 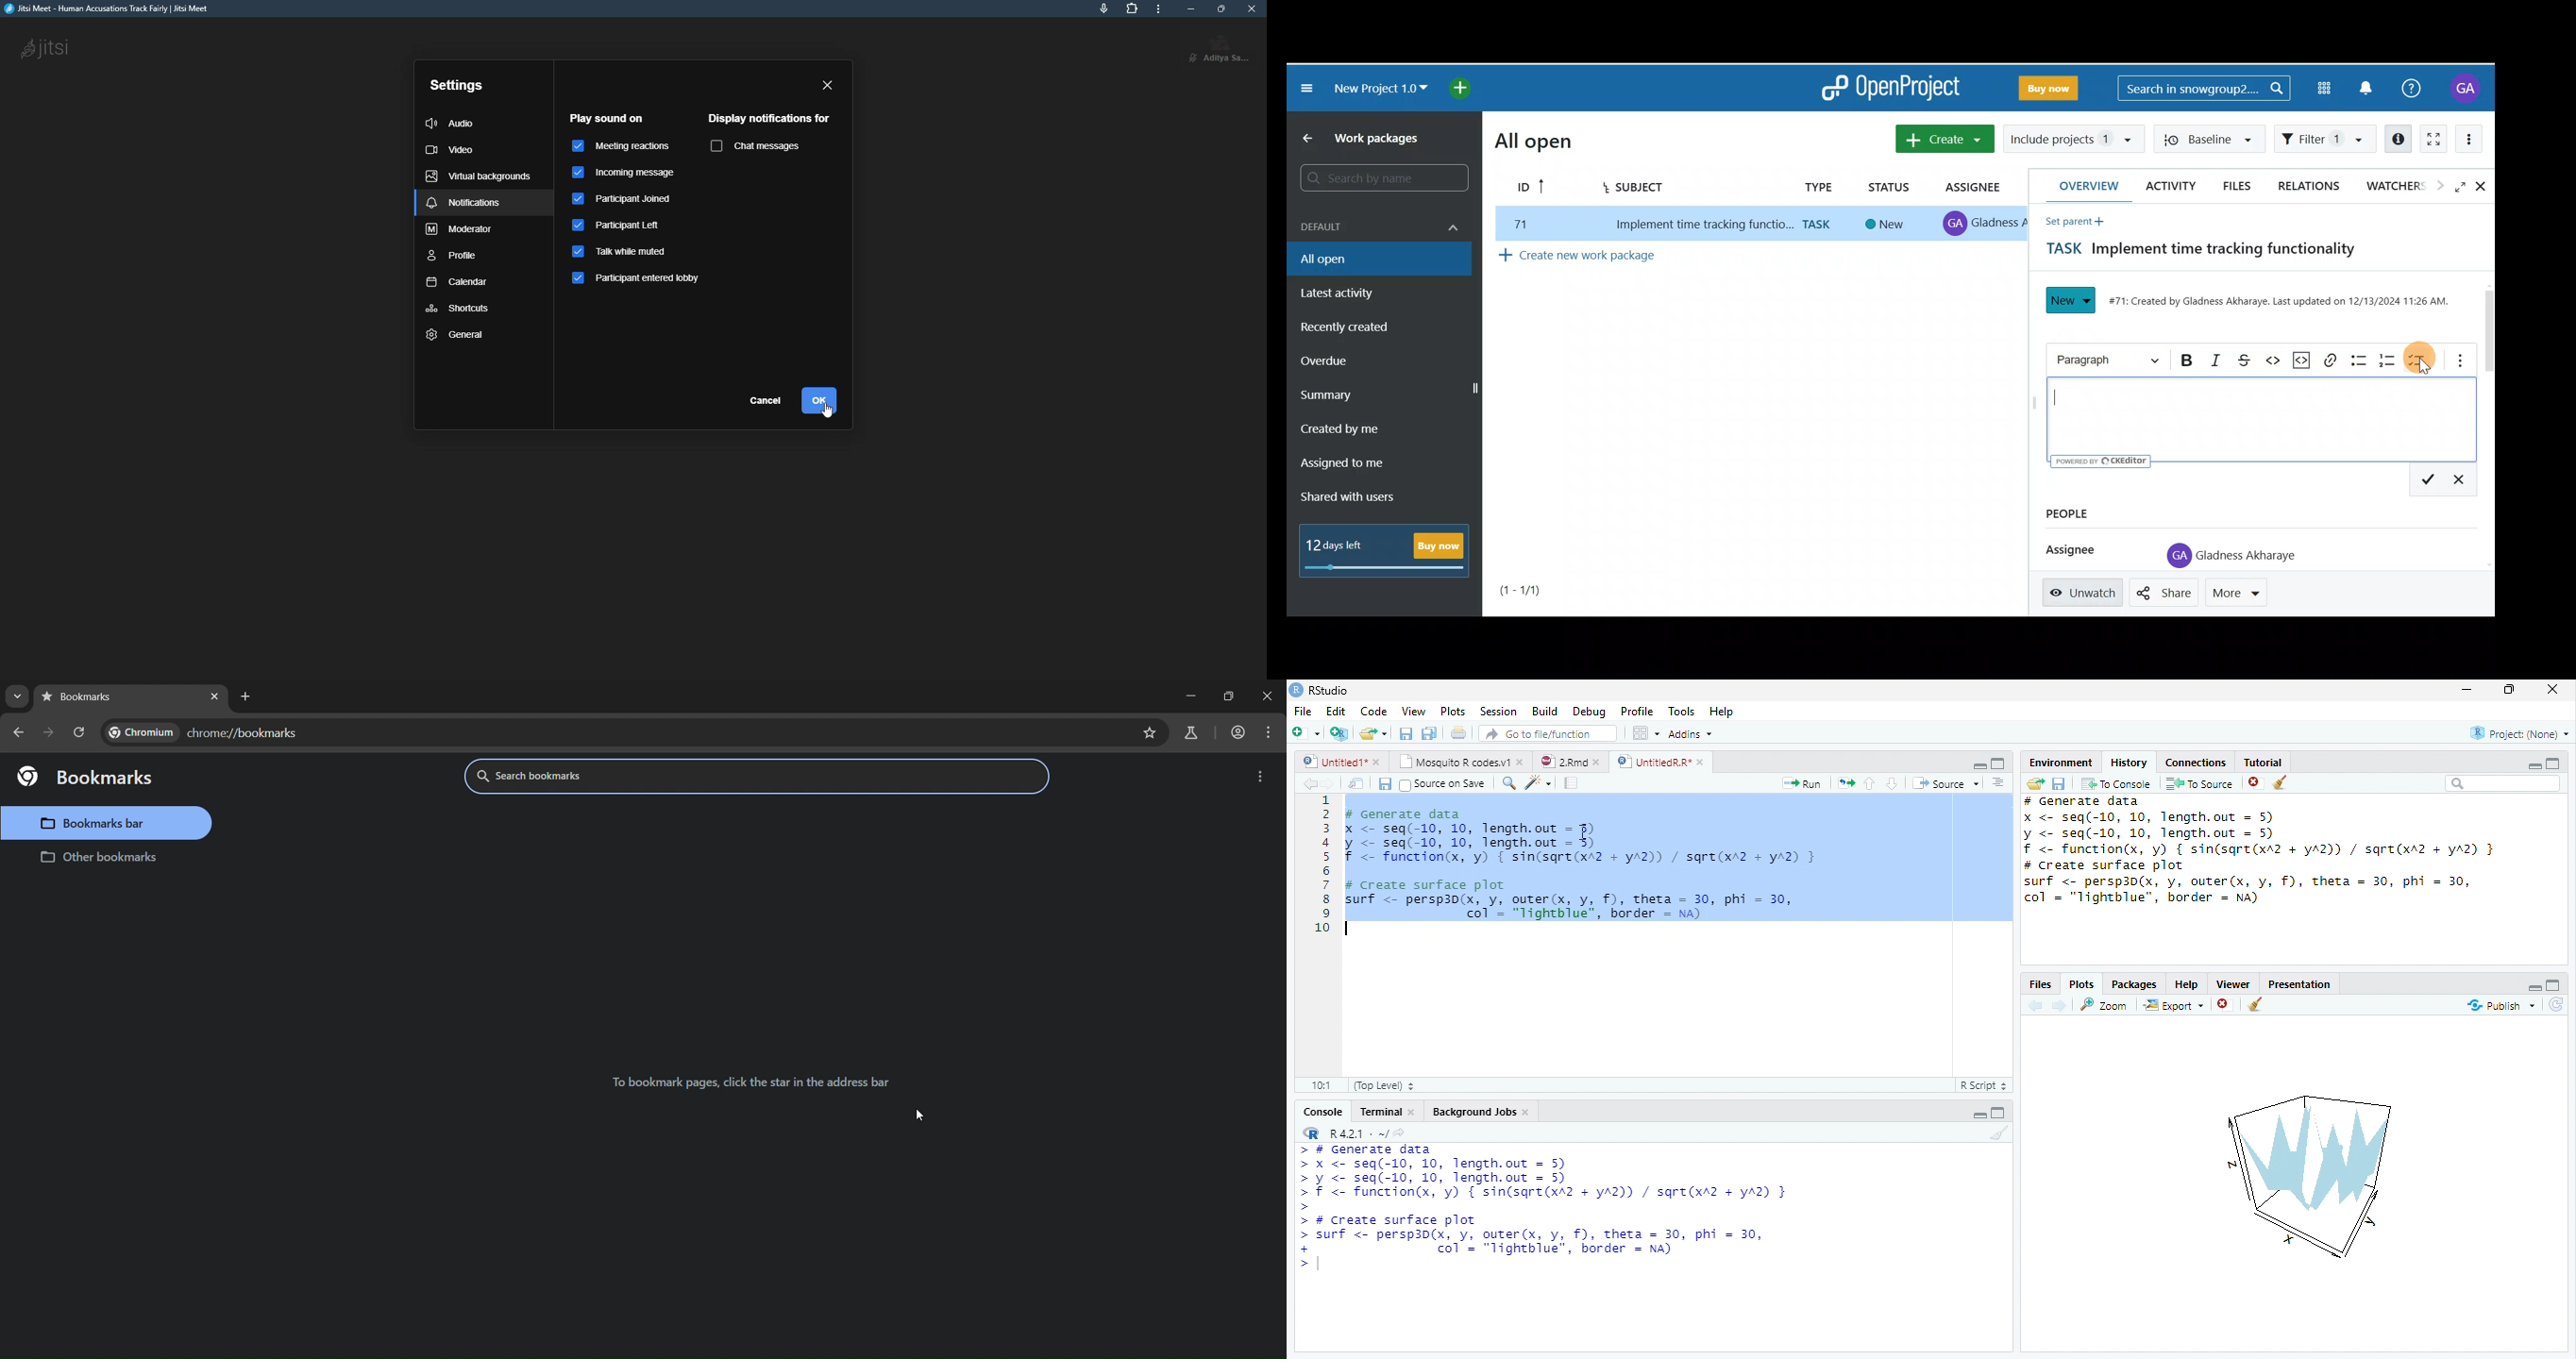 What do you see at coordinates (1368, 138) in the screenshot?
I see `Work packages` at bounding box center [1368, 138].